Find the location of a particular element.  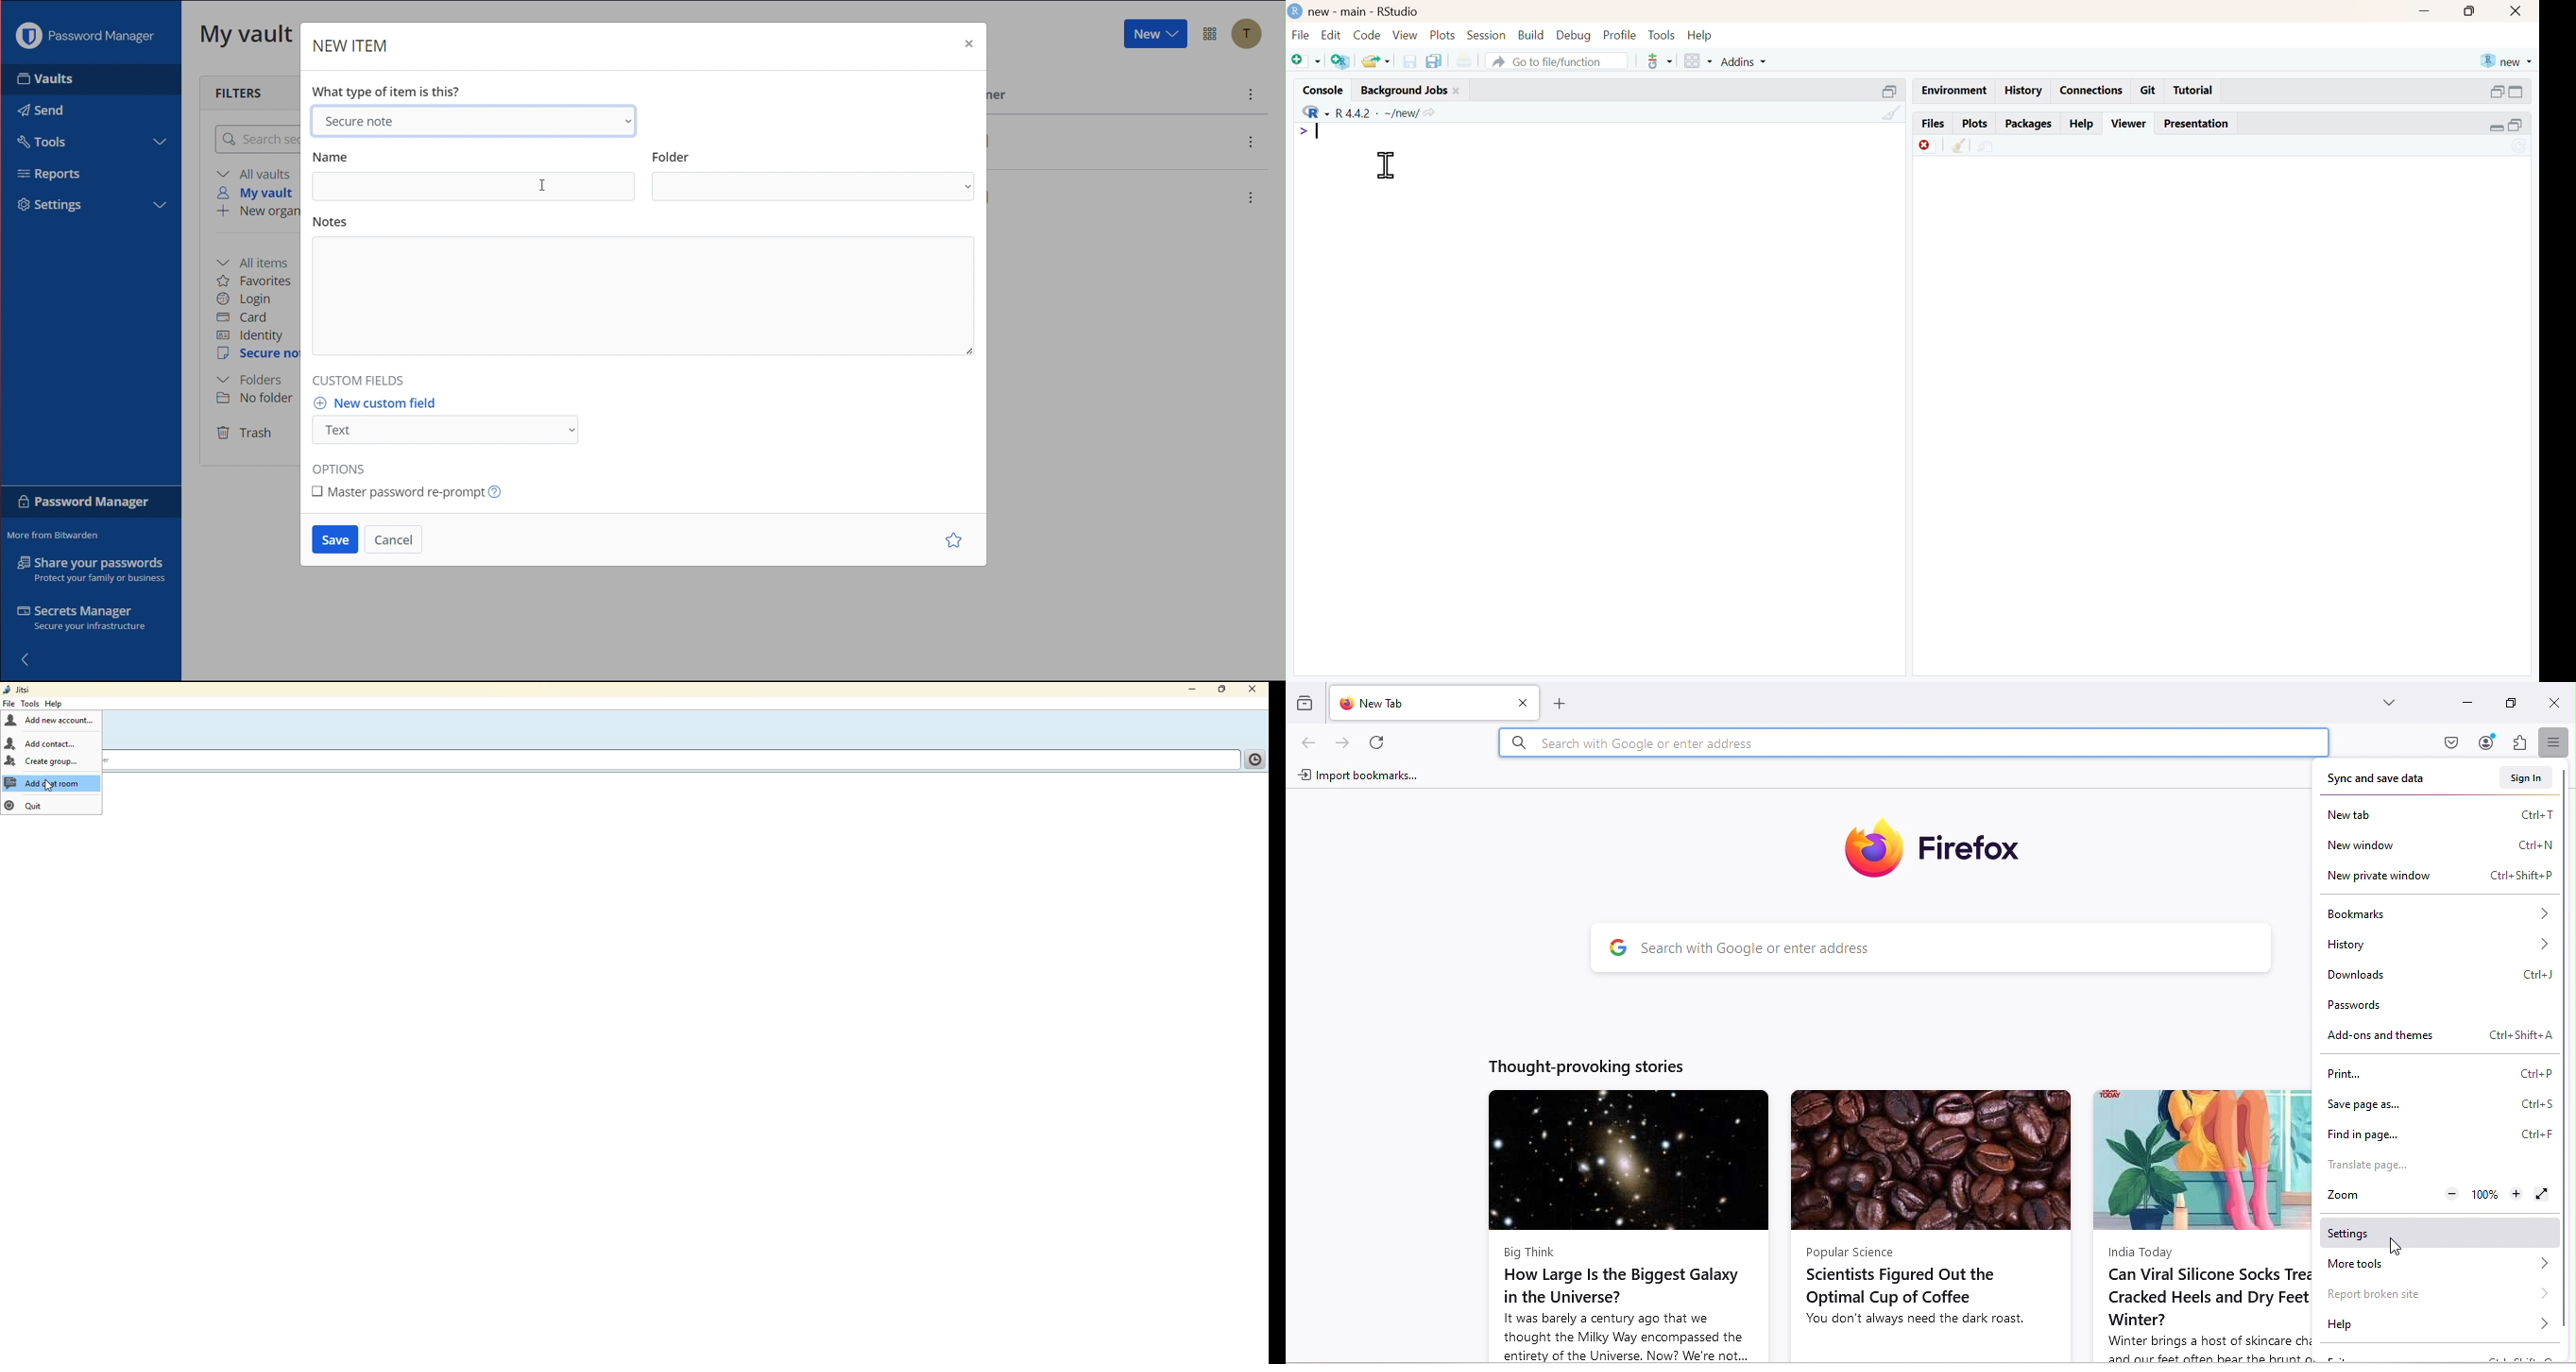

new is located at coordinates (2508, 62).